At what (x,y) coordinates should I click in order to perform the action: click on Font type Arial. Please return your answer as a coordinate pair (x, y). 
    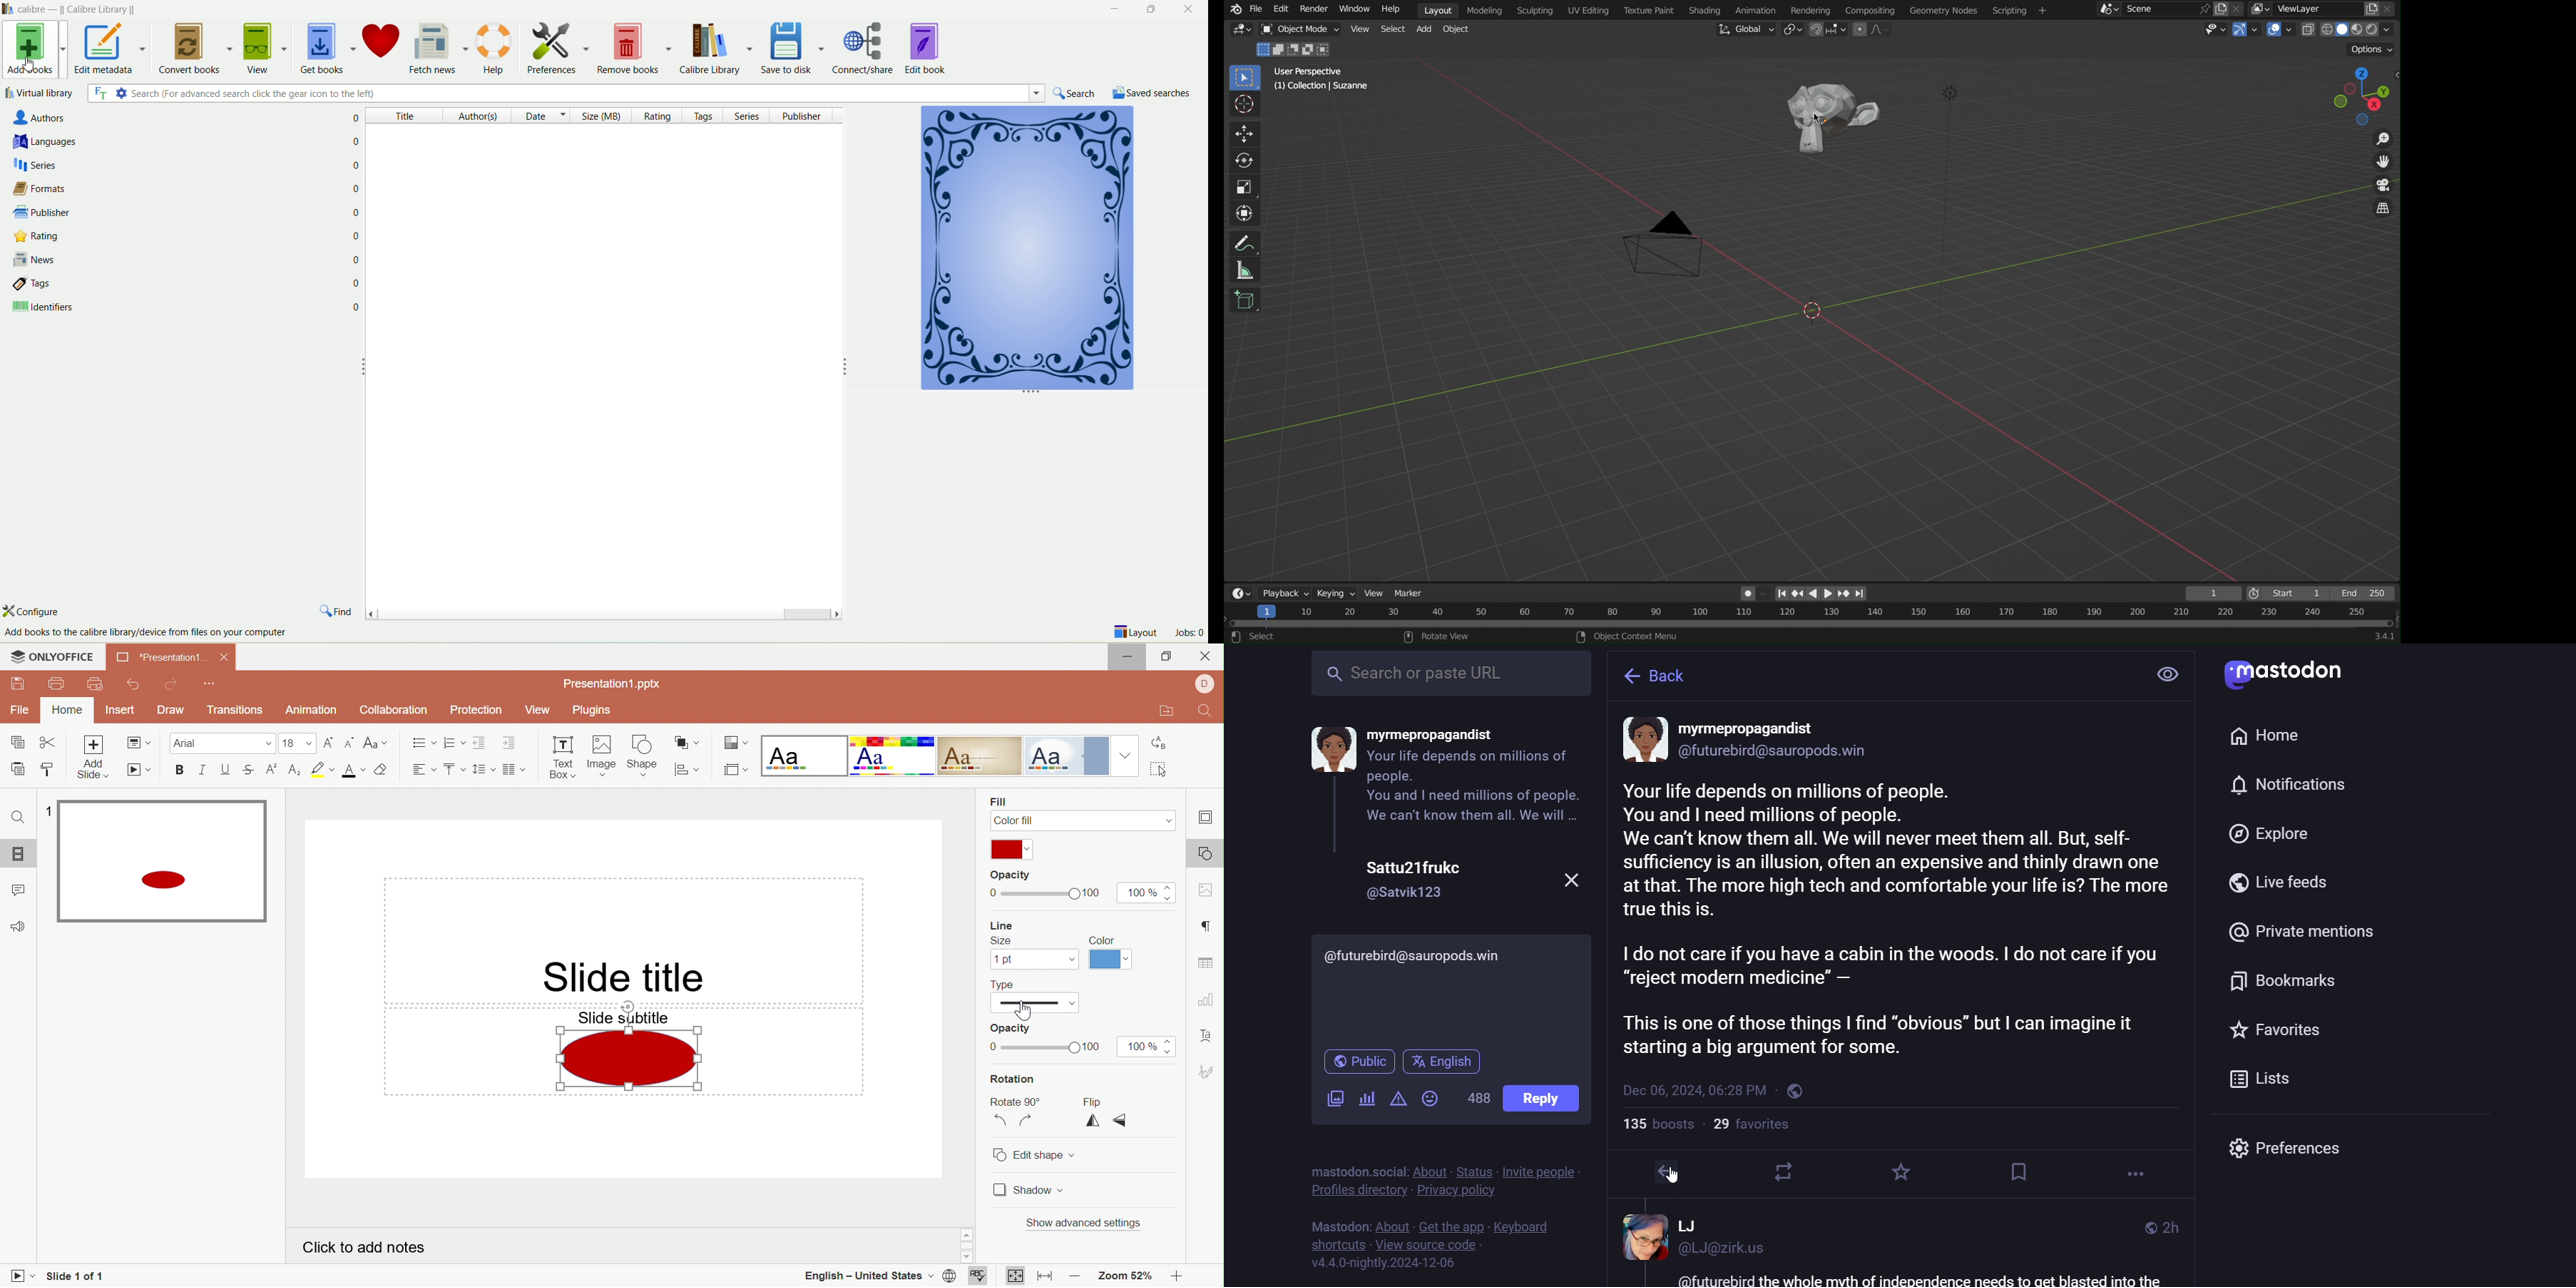
    Looking at the image, I should click on (222, 742).